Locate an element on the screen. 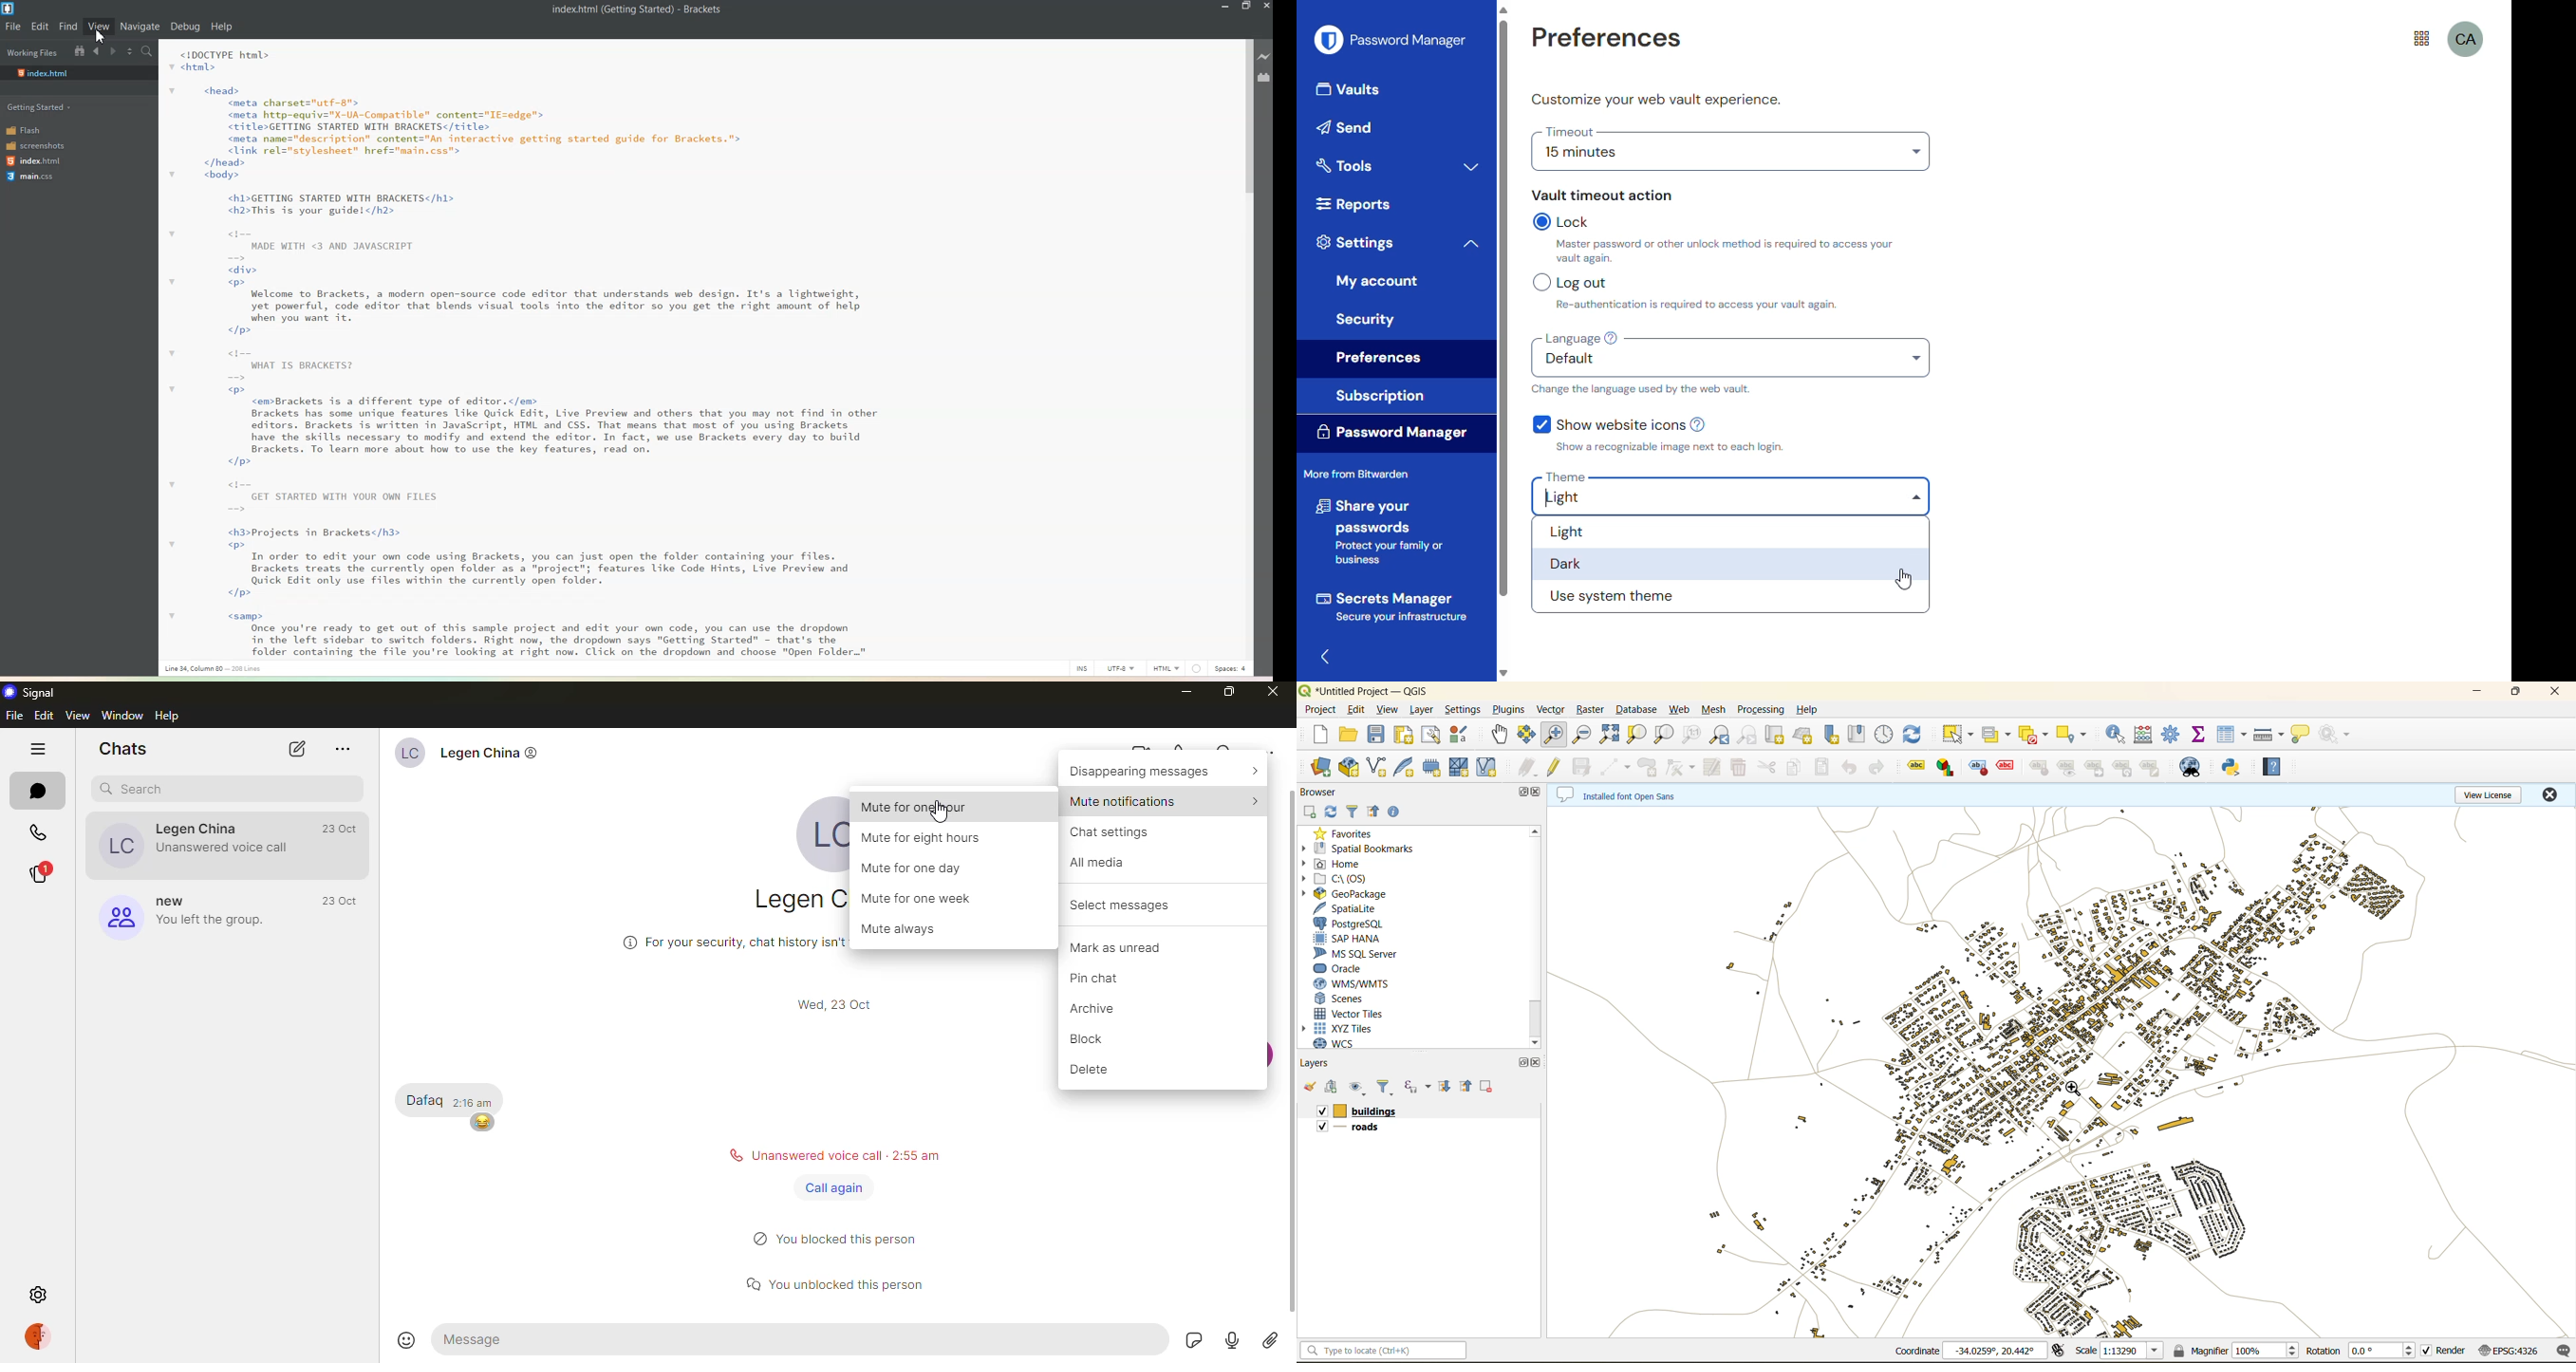 The image size is (2576, 1372). Spaces: 4   is located at coordinates (1231, 668).